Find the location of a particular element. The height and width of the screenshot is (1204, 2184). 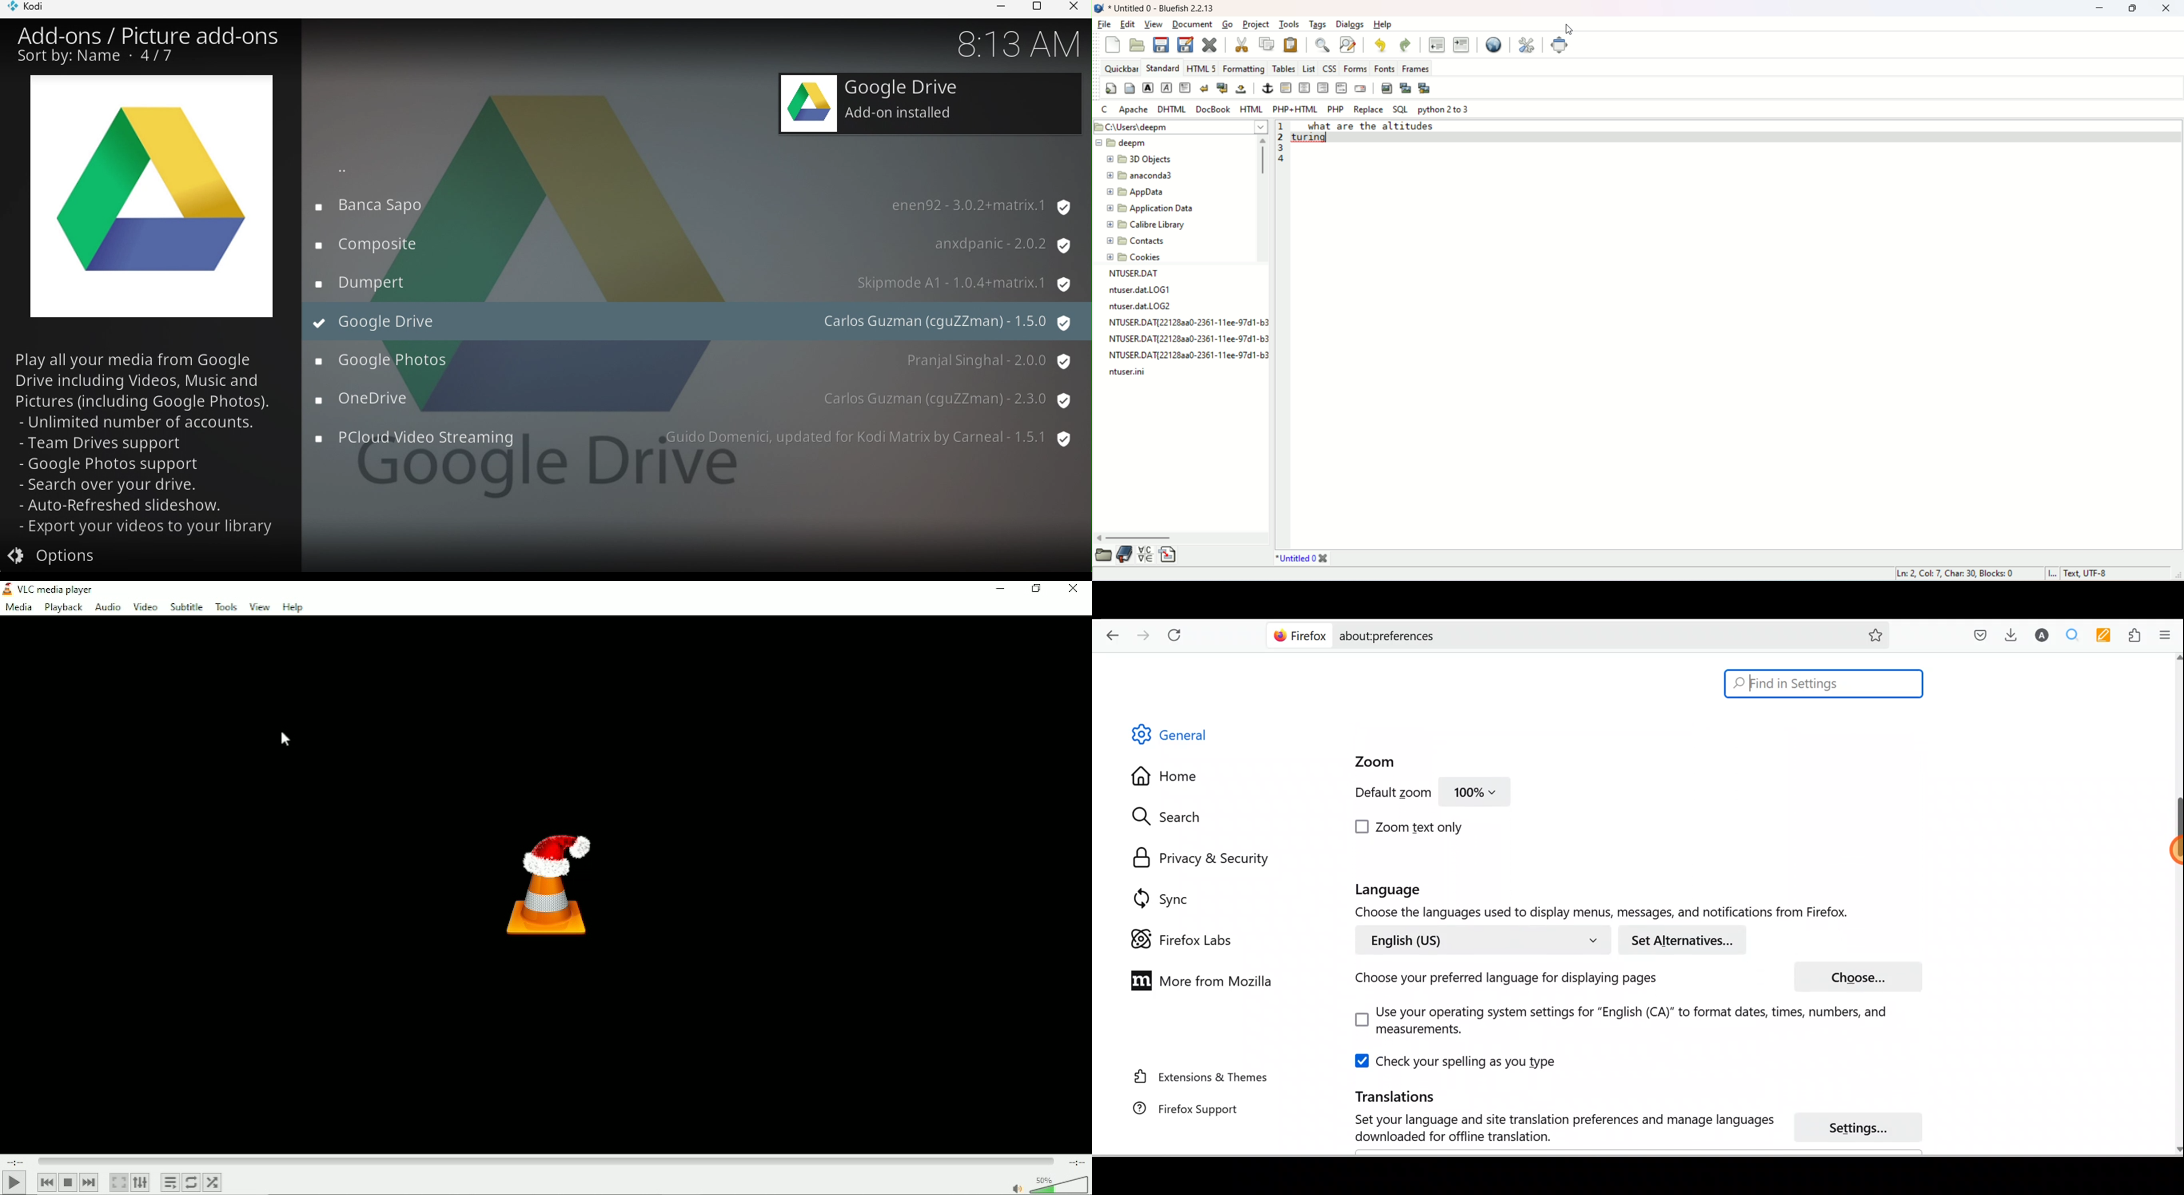

Settings is located at coordinates (1865, 1128).